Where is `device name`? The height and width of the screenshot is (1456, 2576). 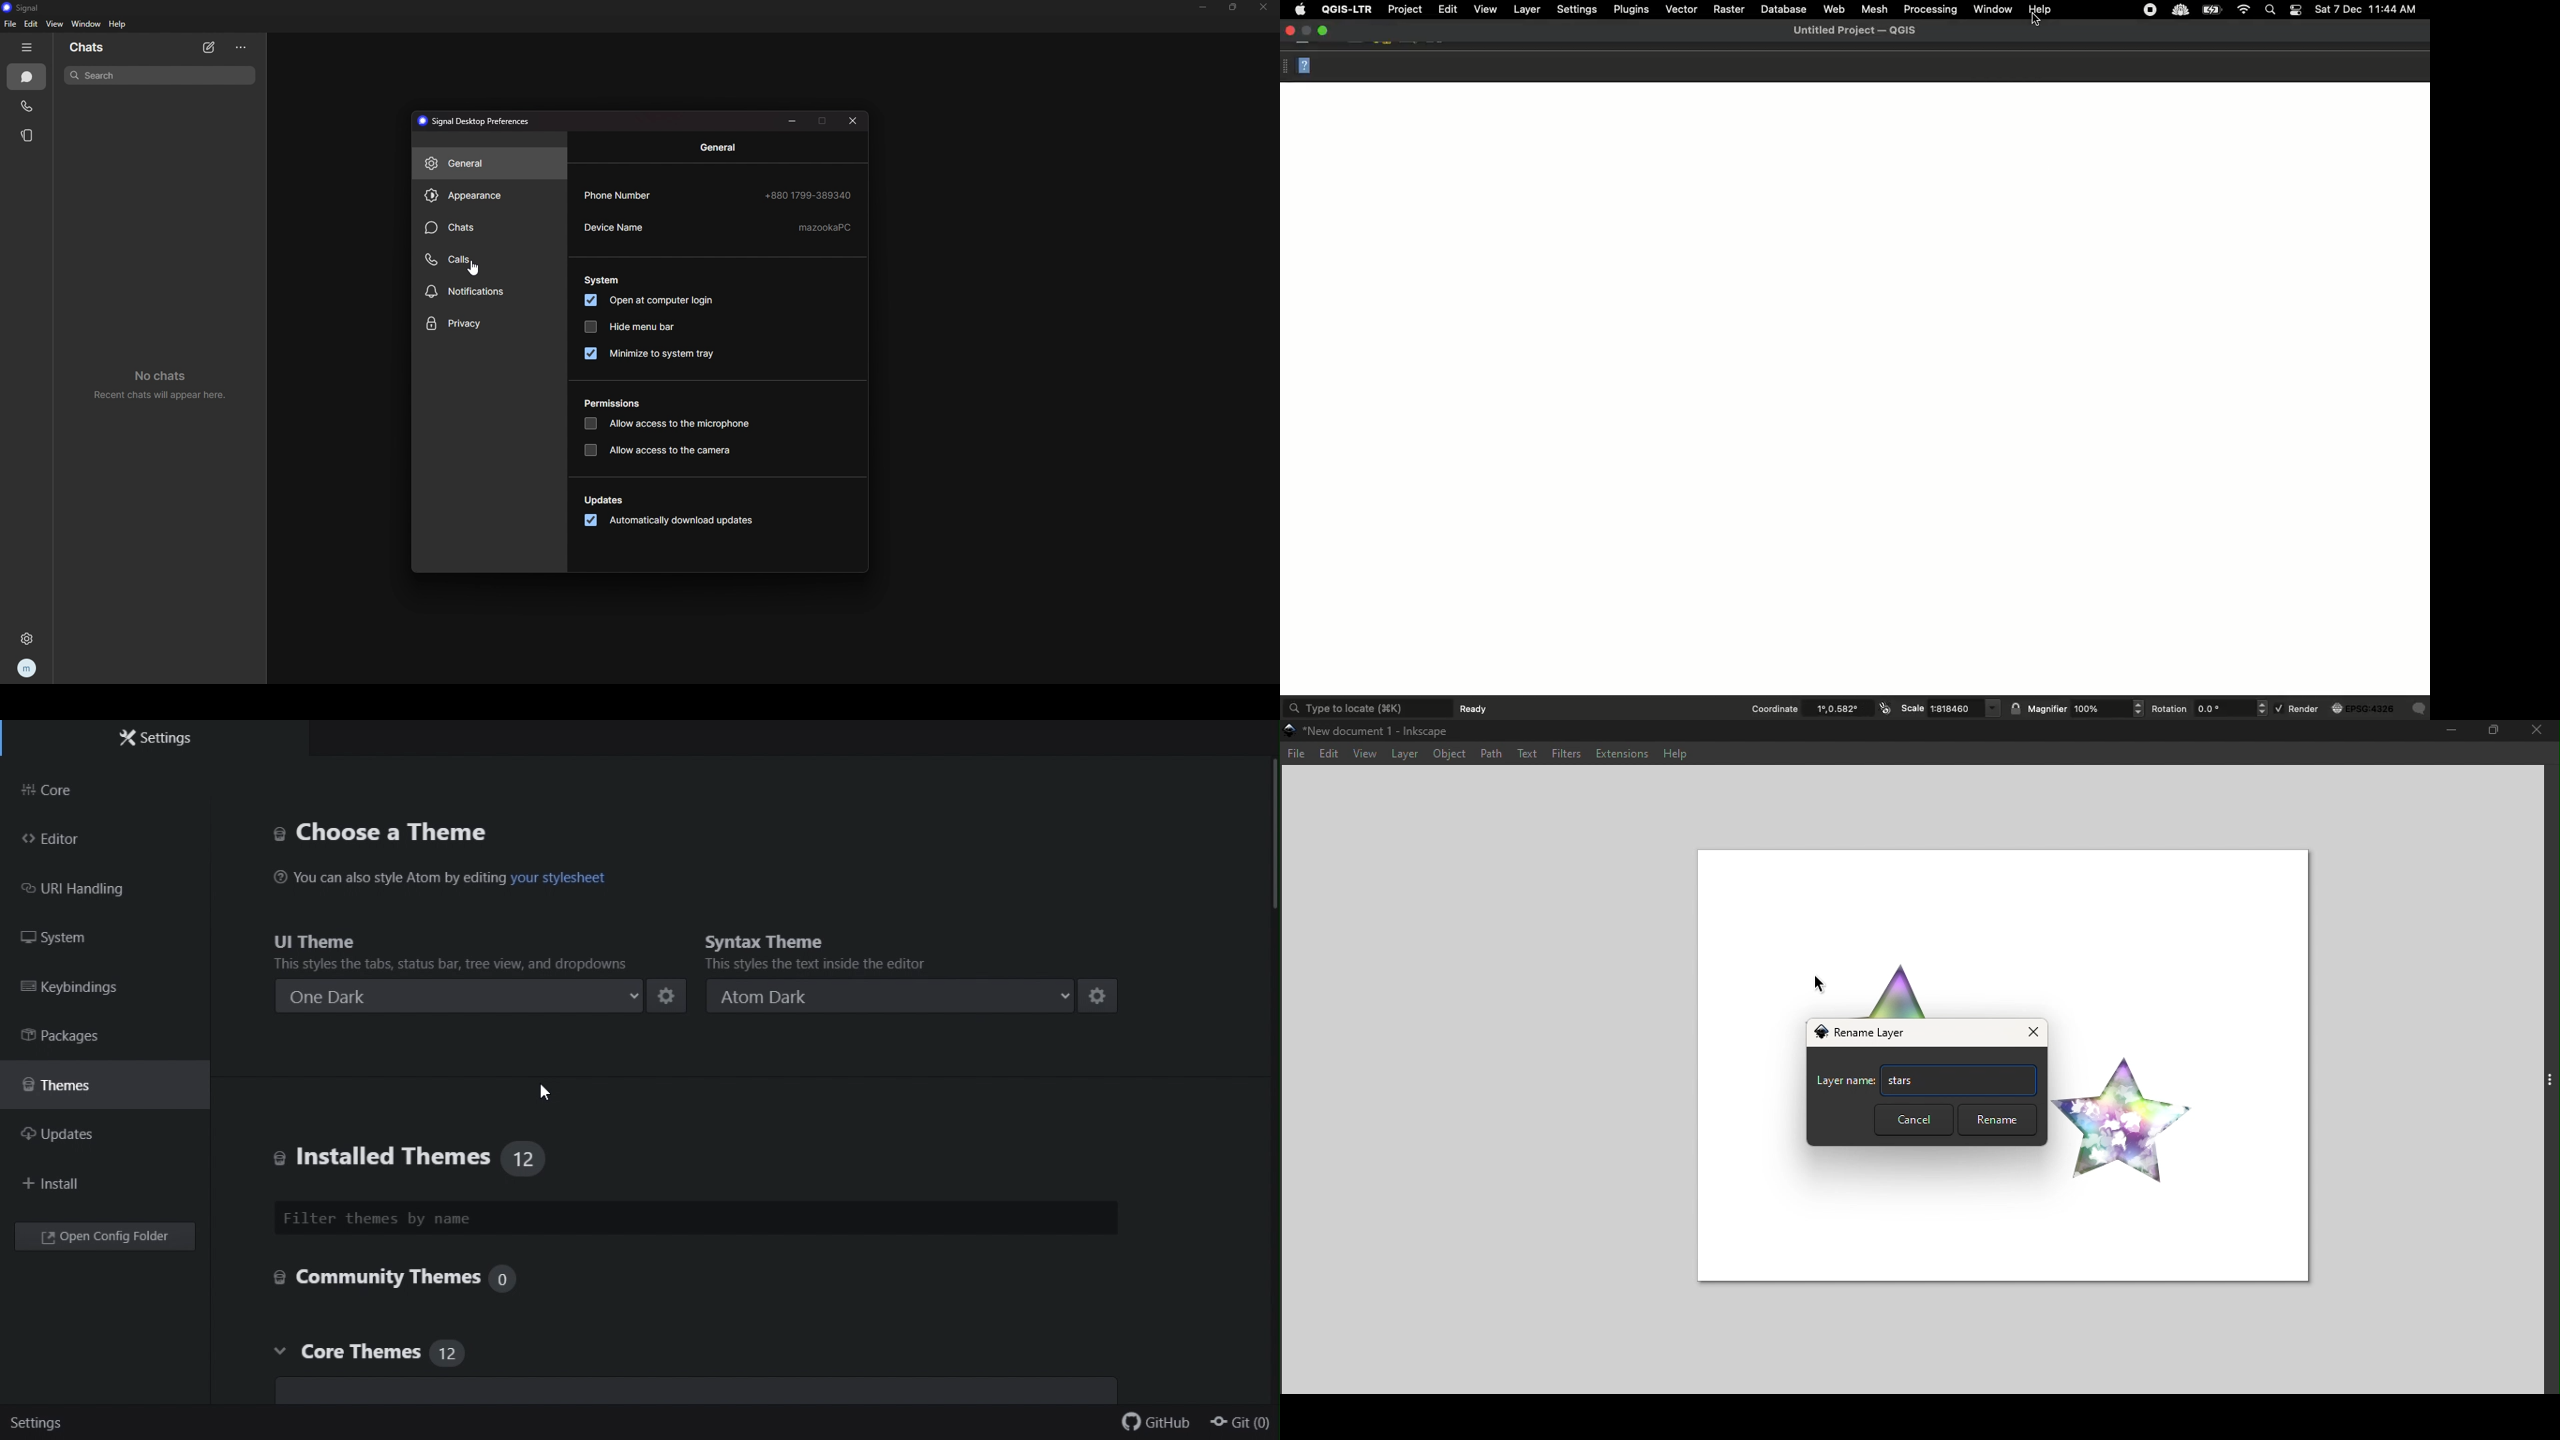 device name is located at coordinates (636, 228).